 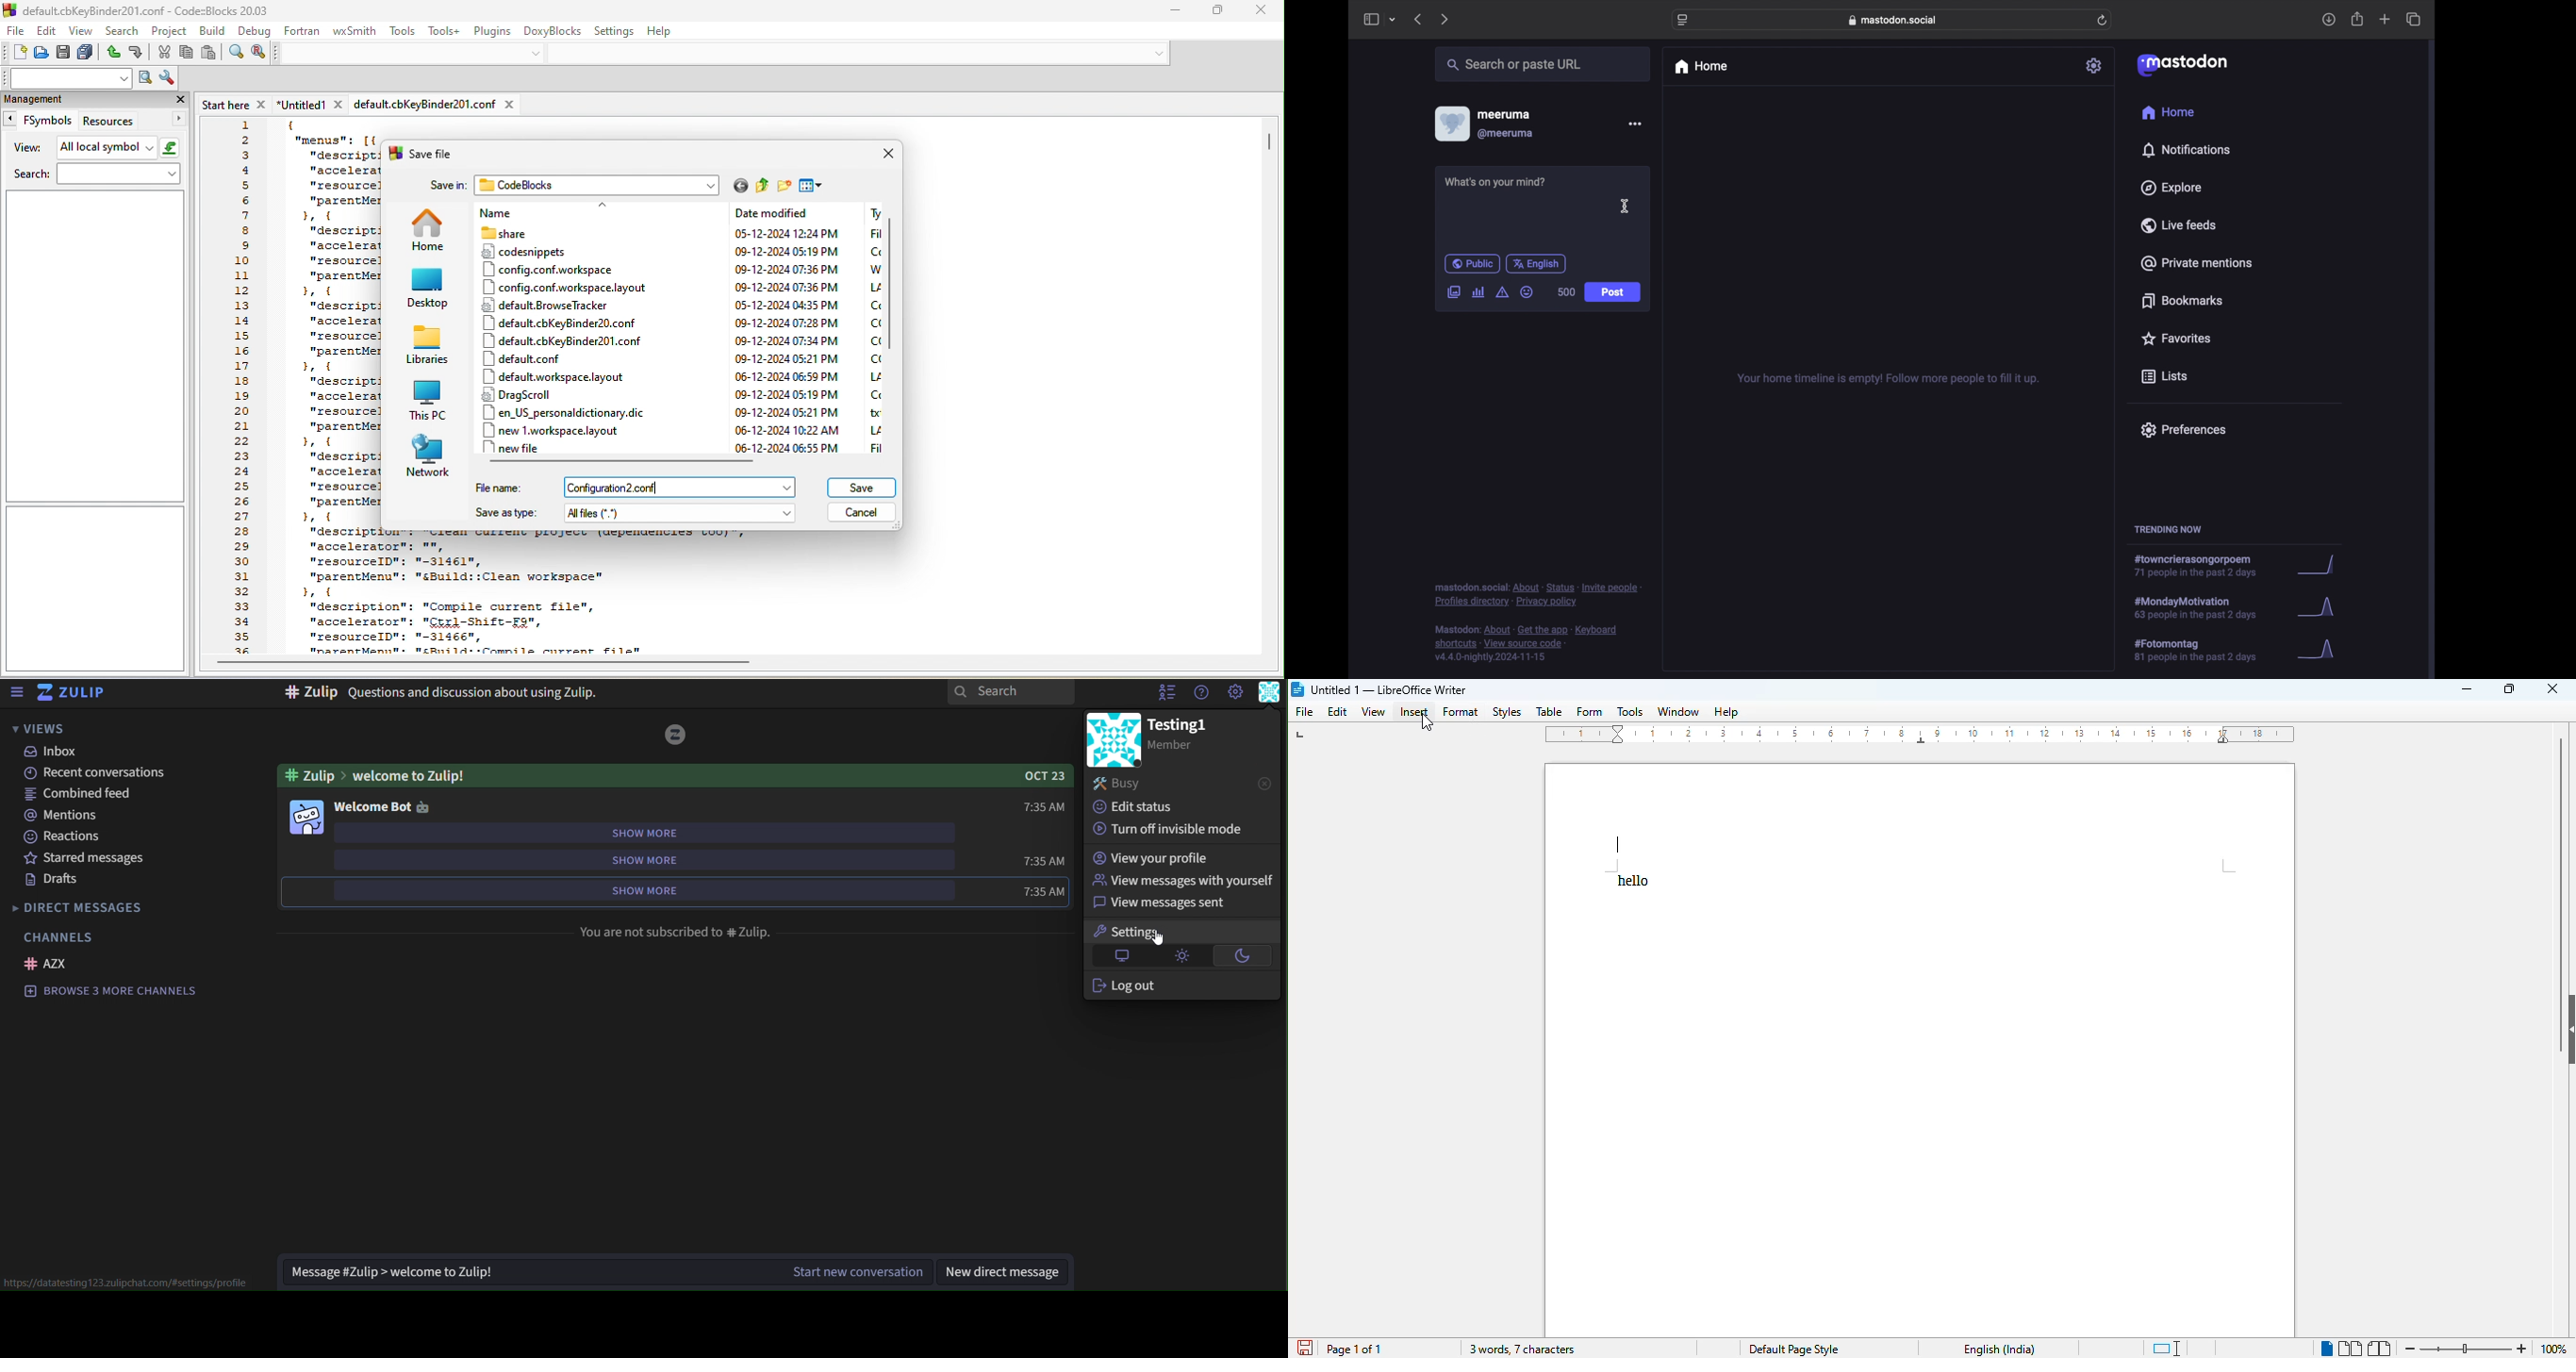 What do you see at coordinates (553, 232) in the screenshot?
I see `share` at bounding box center [553, 232].